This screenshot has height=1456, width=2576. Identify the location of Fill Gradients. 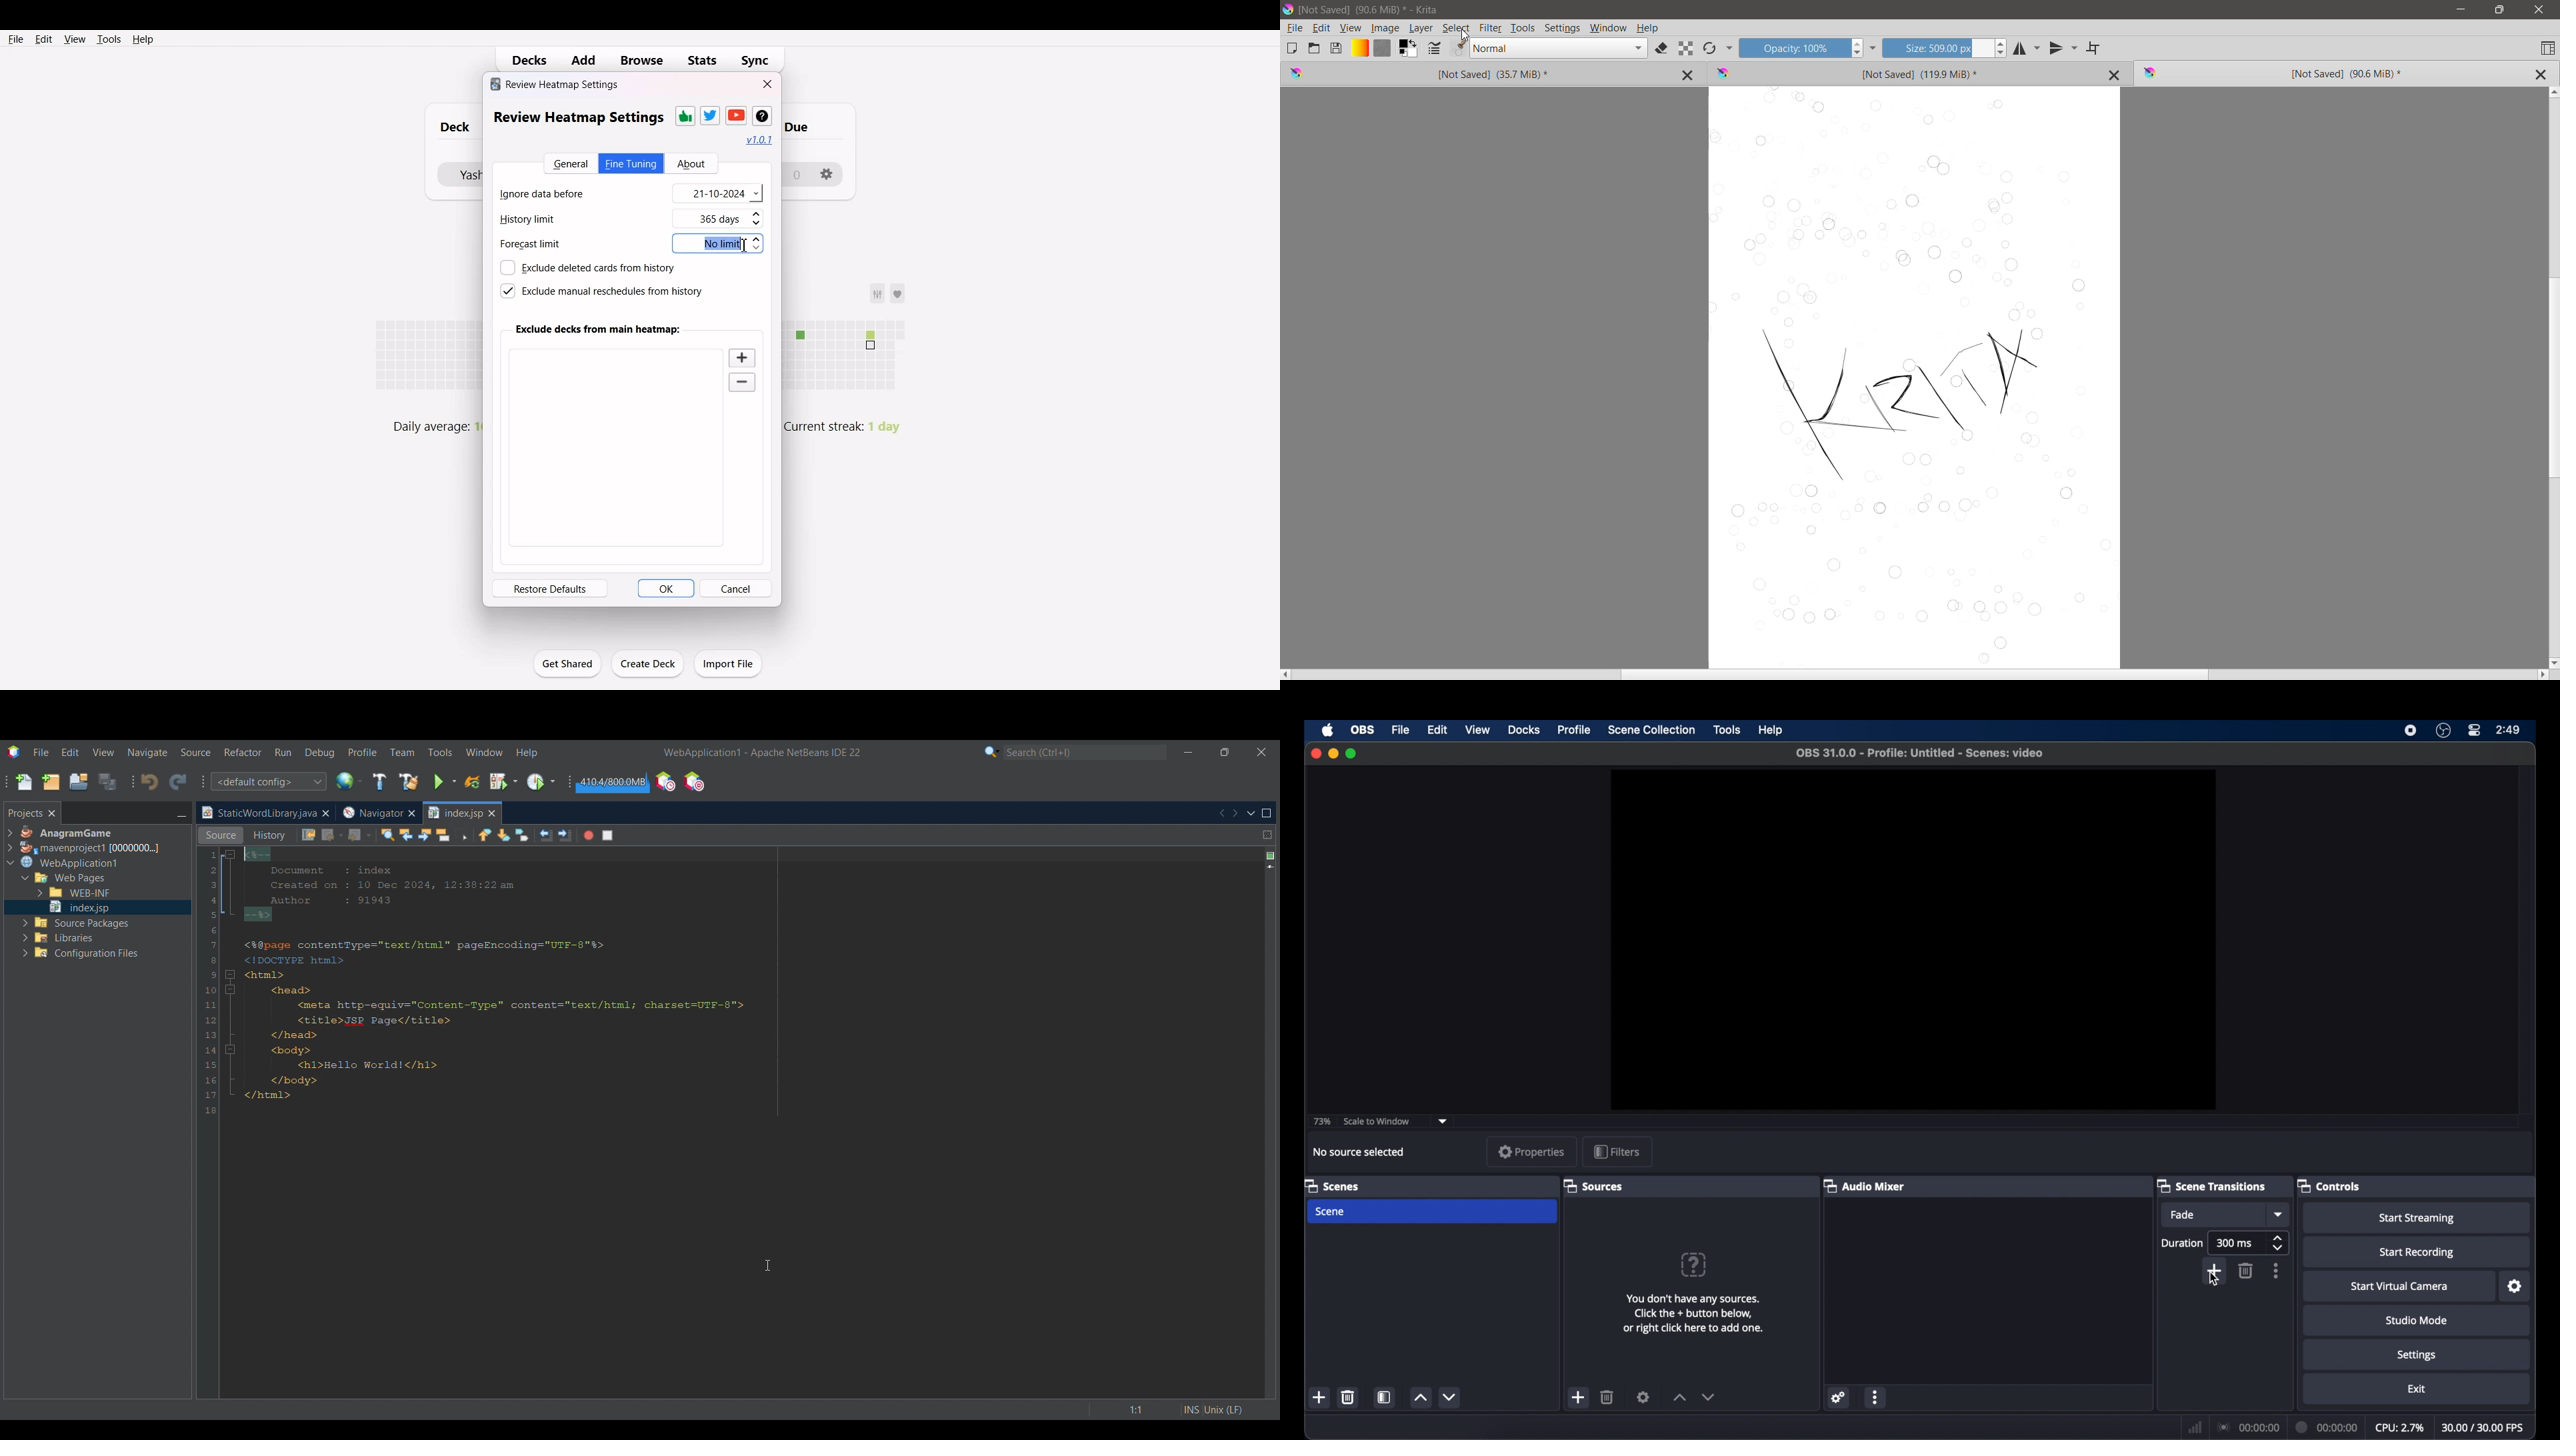
(1359, 49).